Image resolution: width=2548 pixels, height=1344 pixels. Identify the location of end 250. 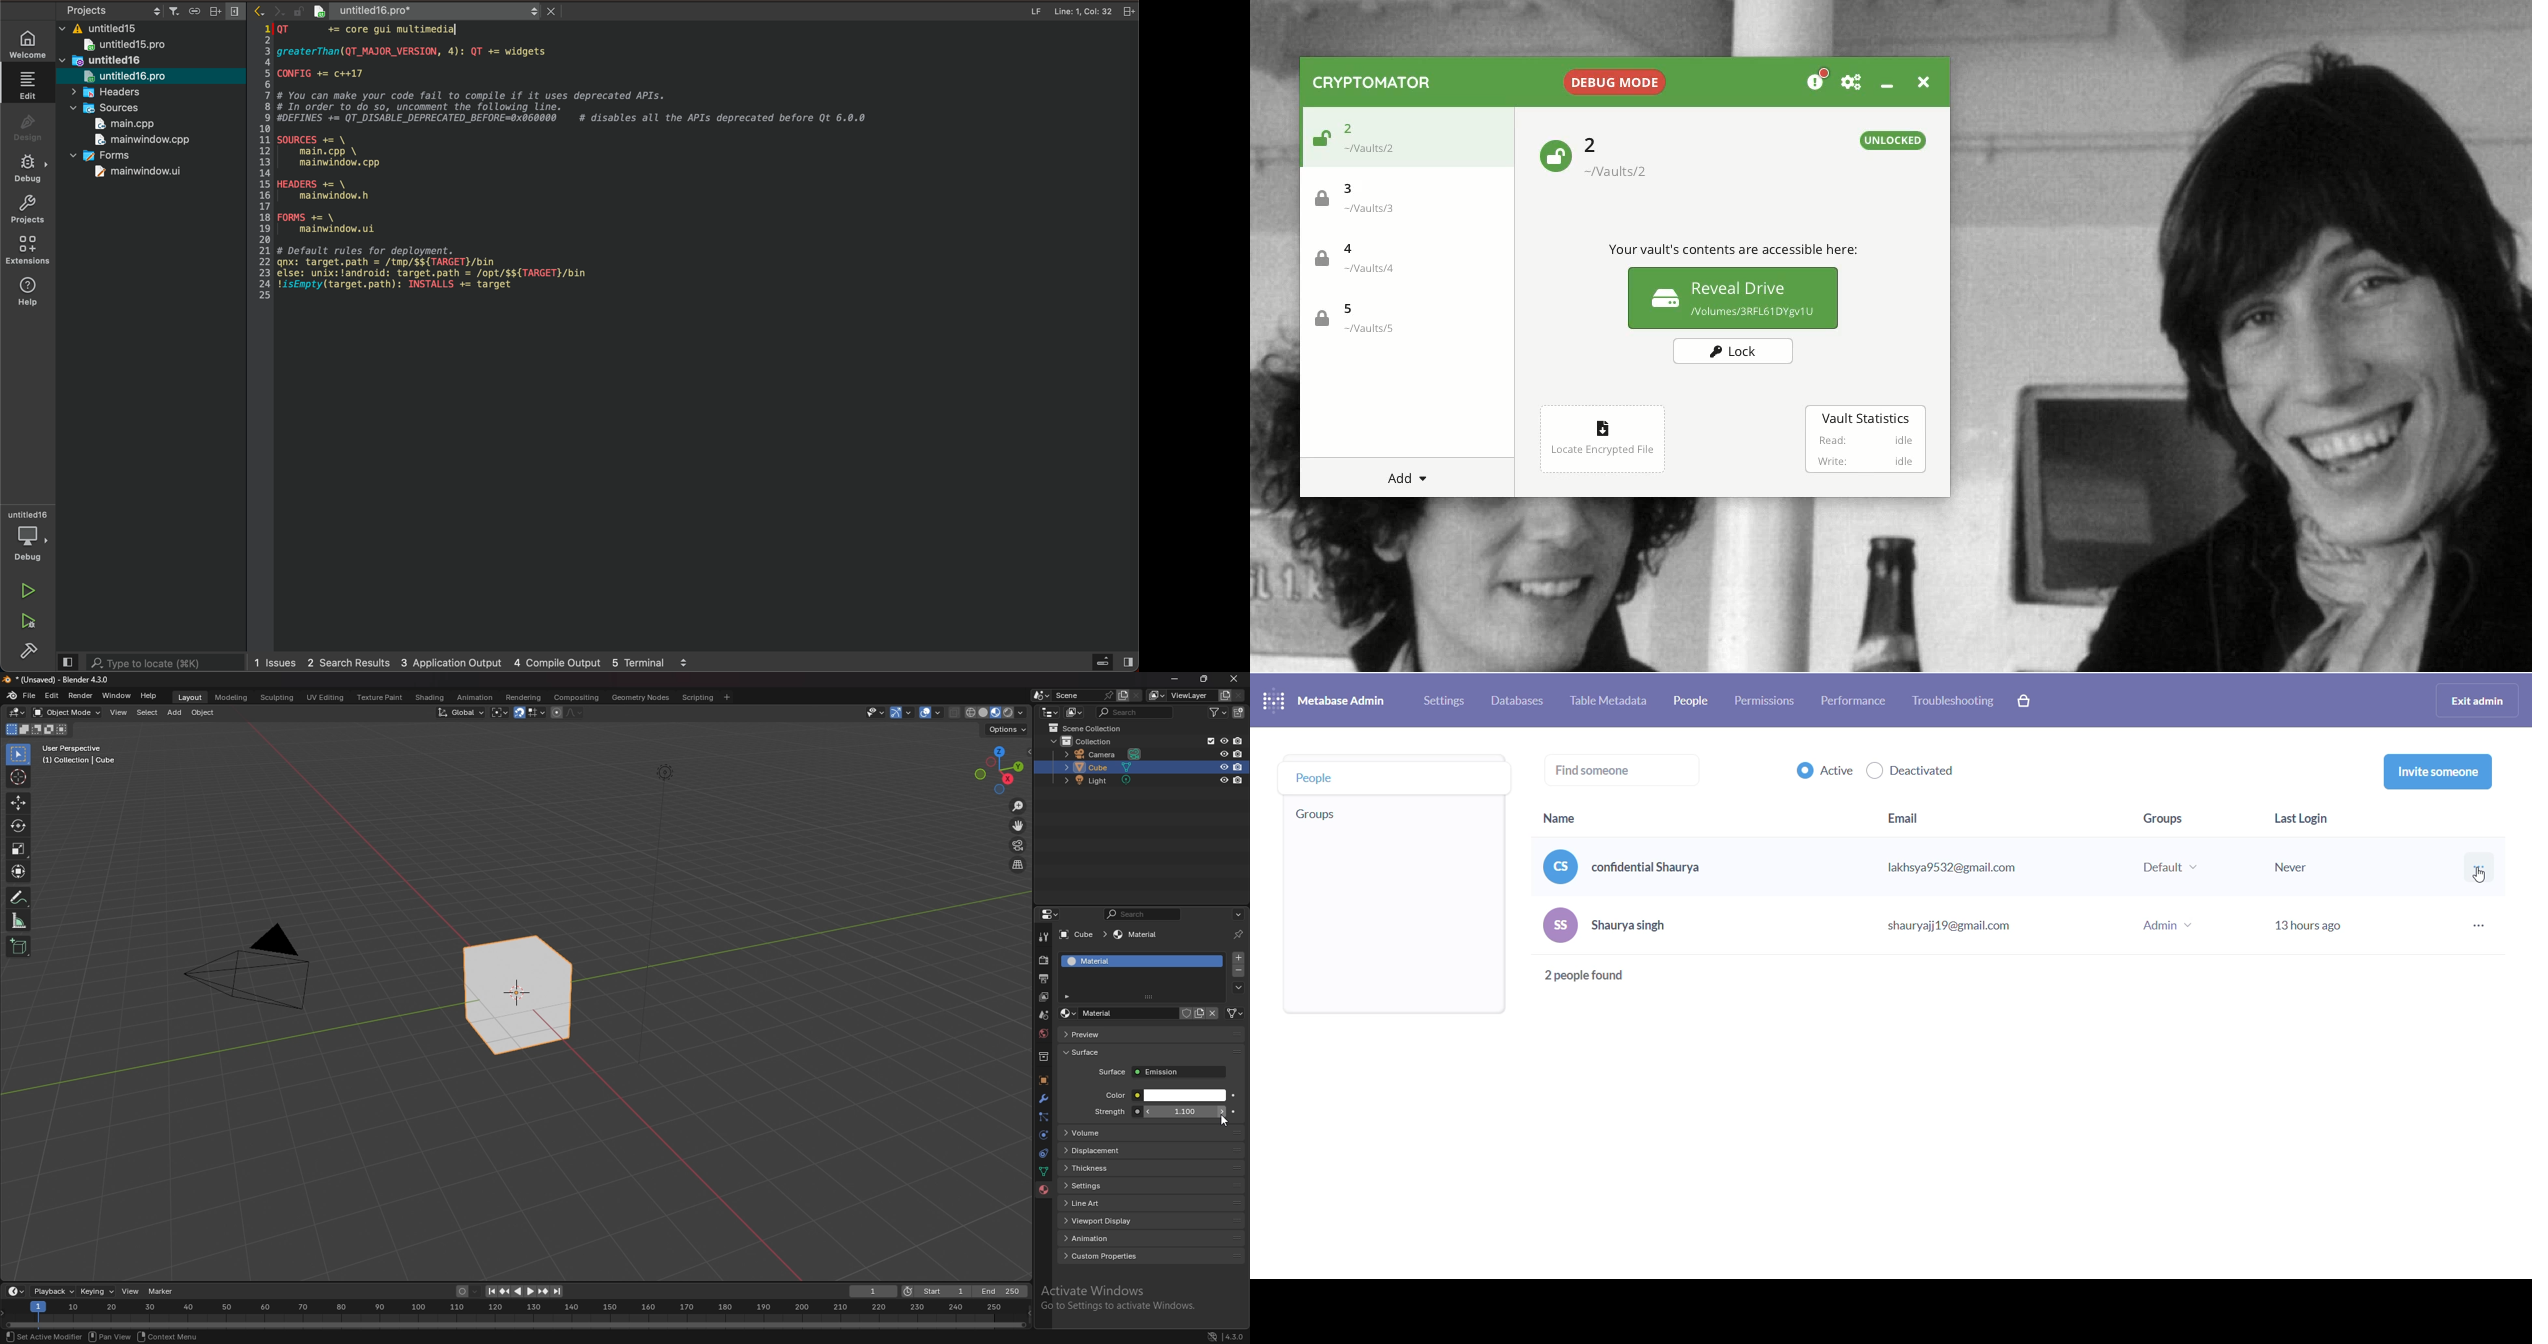
(1001, 1291).